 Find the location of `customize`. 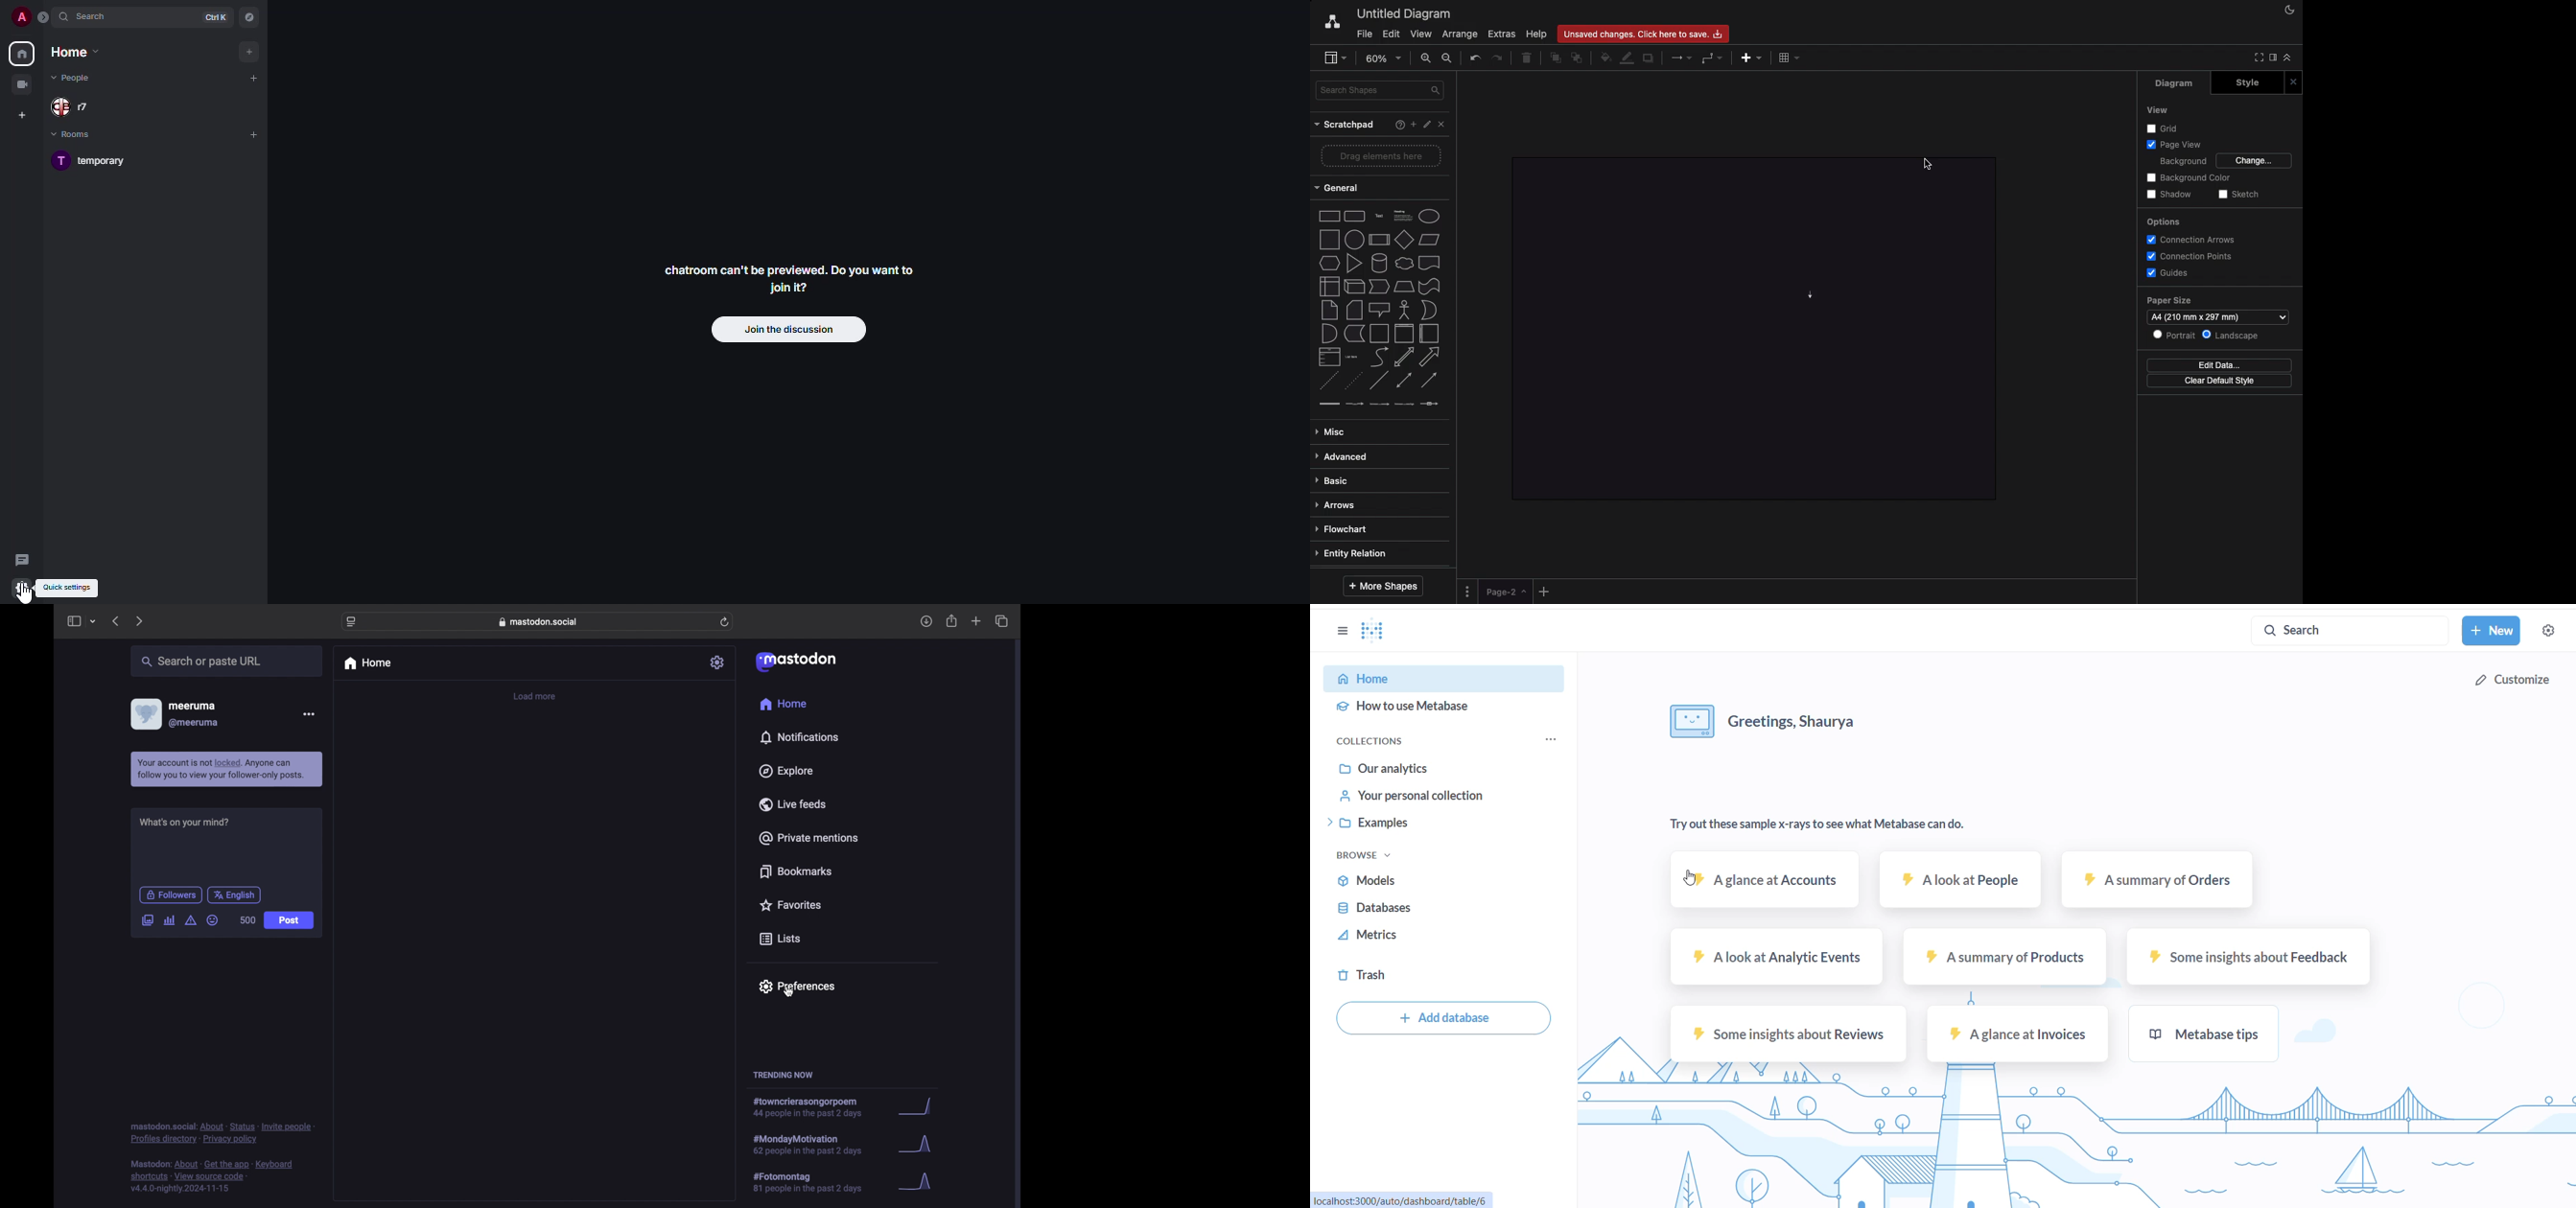

customize is located at coordinates (2513, 679).